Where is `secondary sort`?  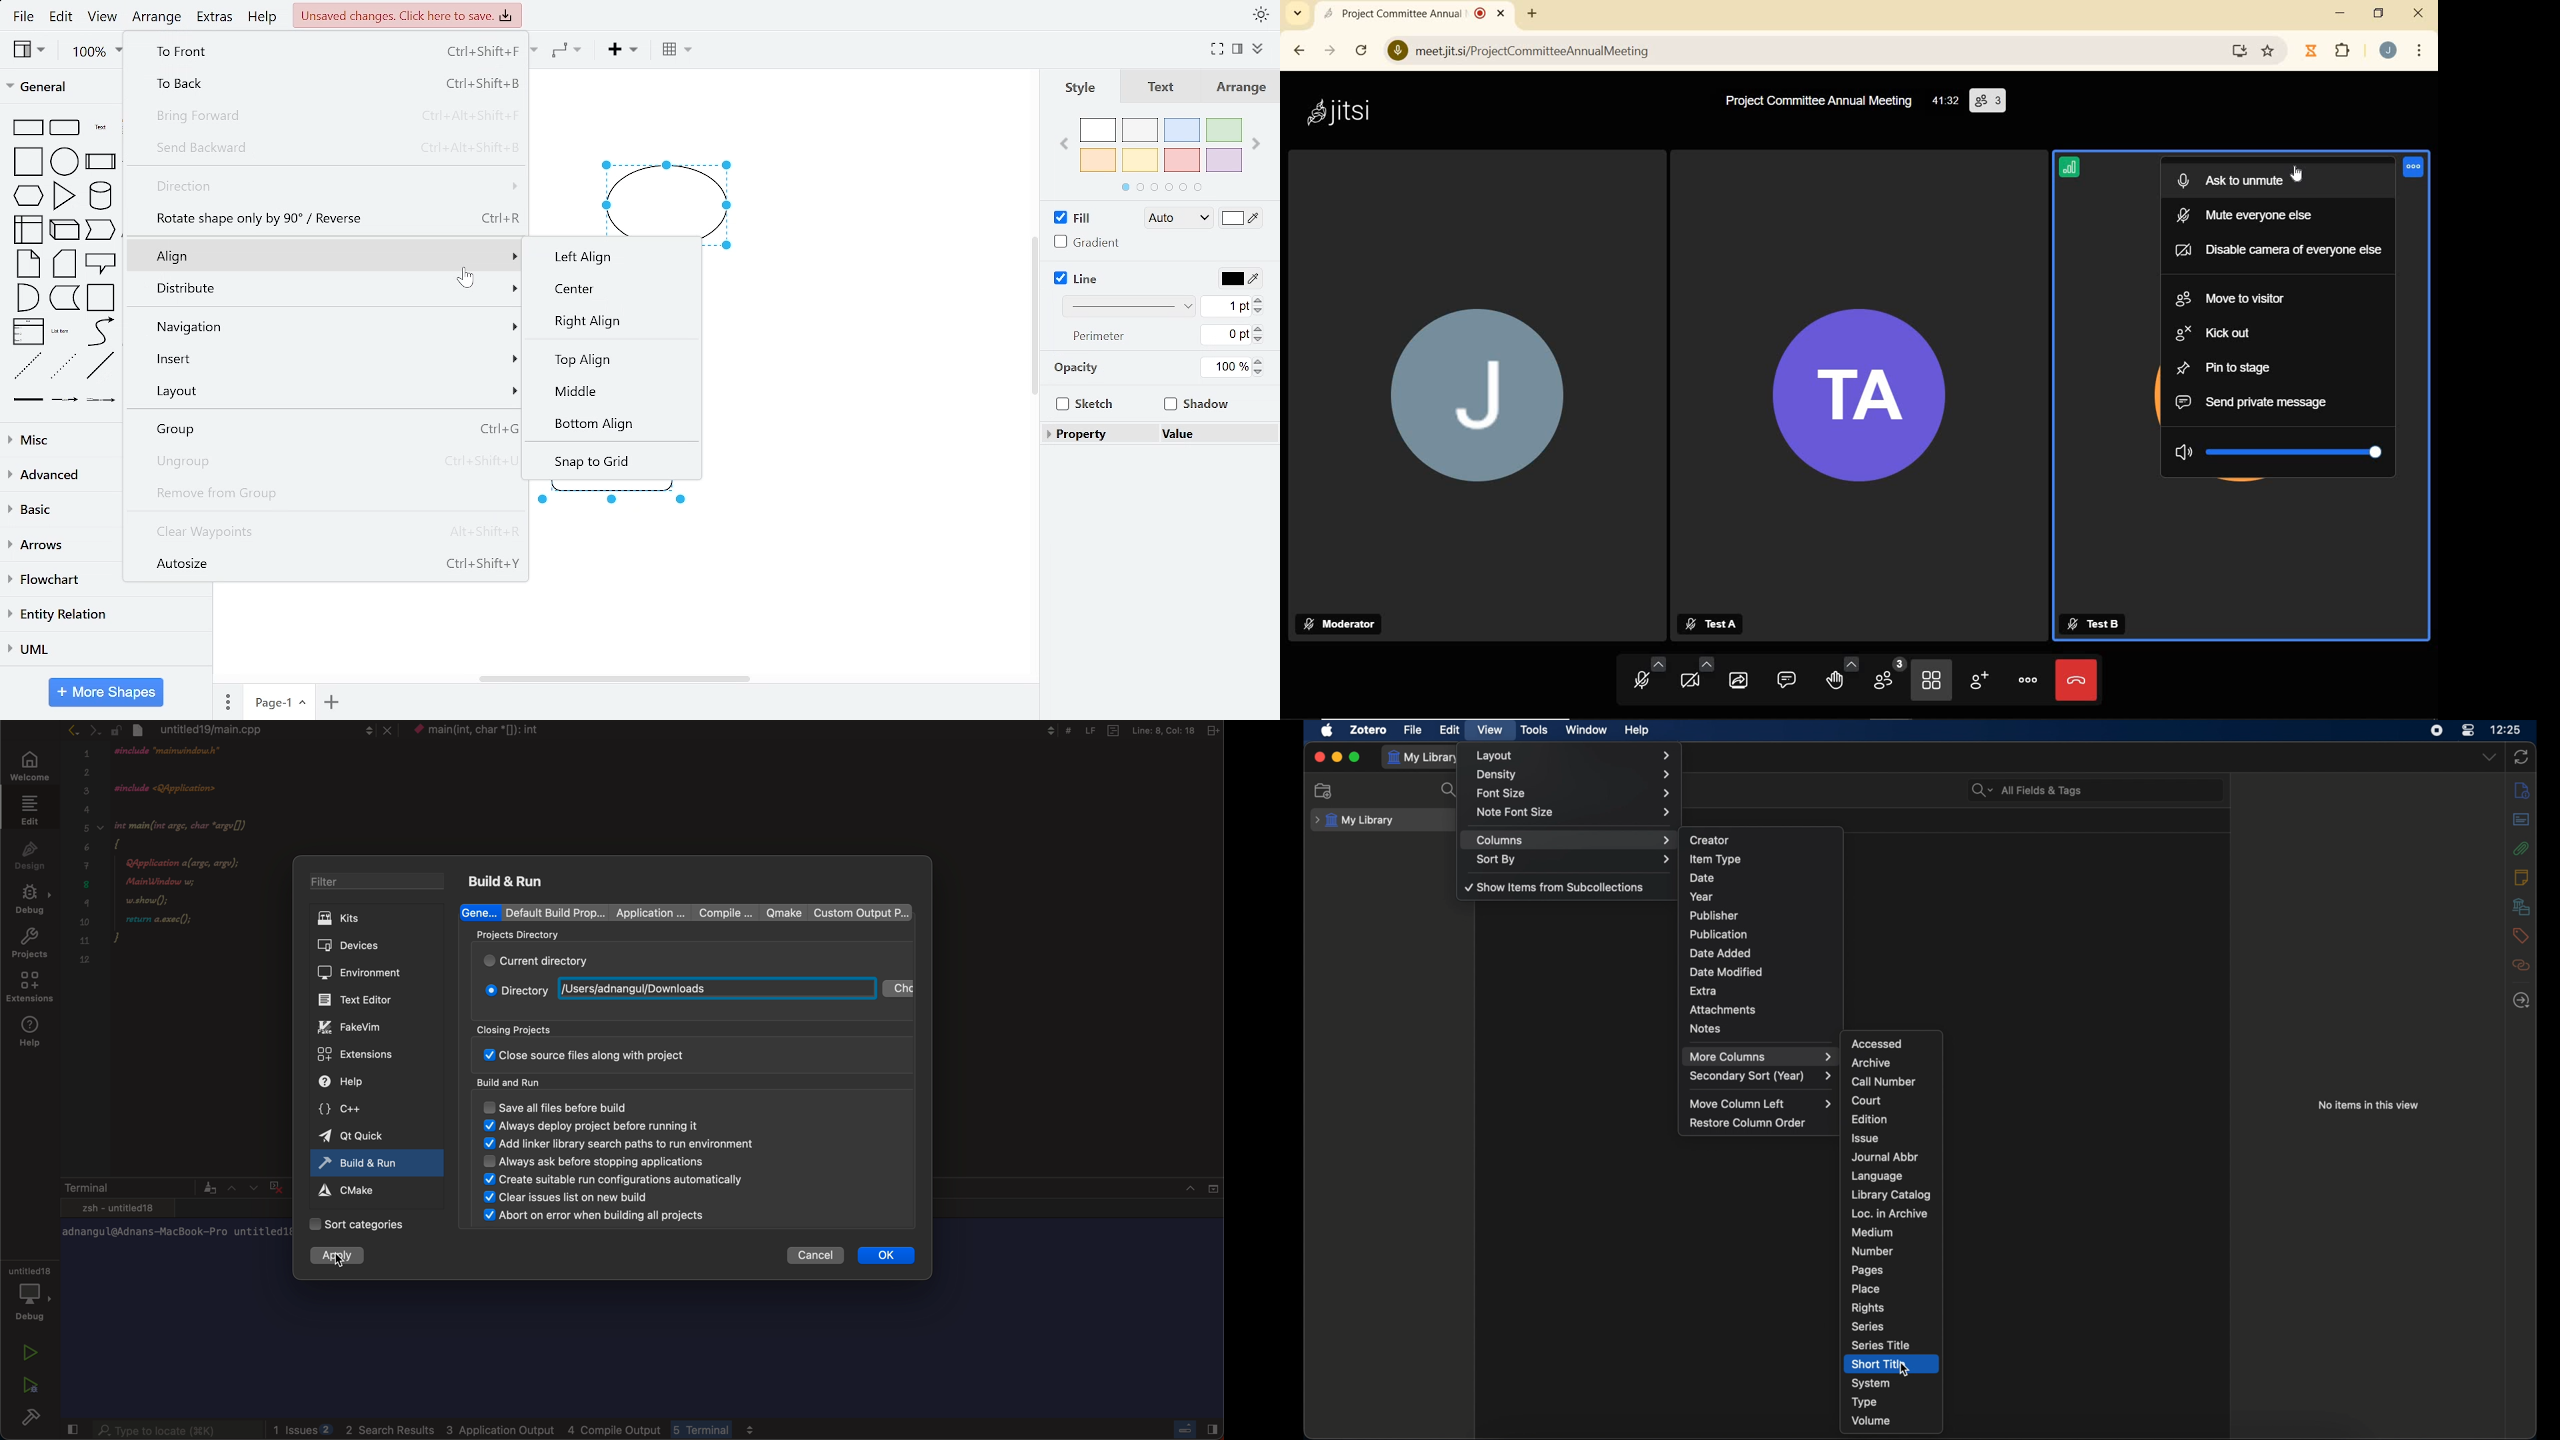 secondary sort is located at coordinates (1761, 1077).